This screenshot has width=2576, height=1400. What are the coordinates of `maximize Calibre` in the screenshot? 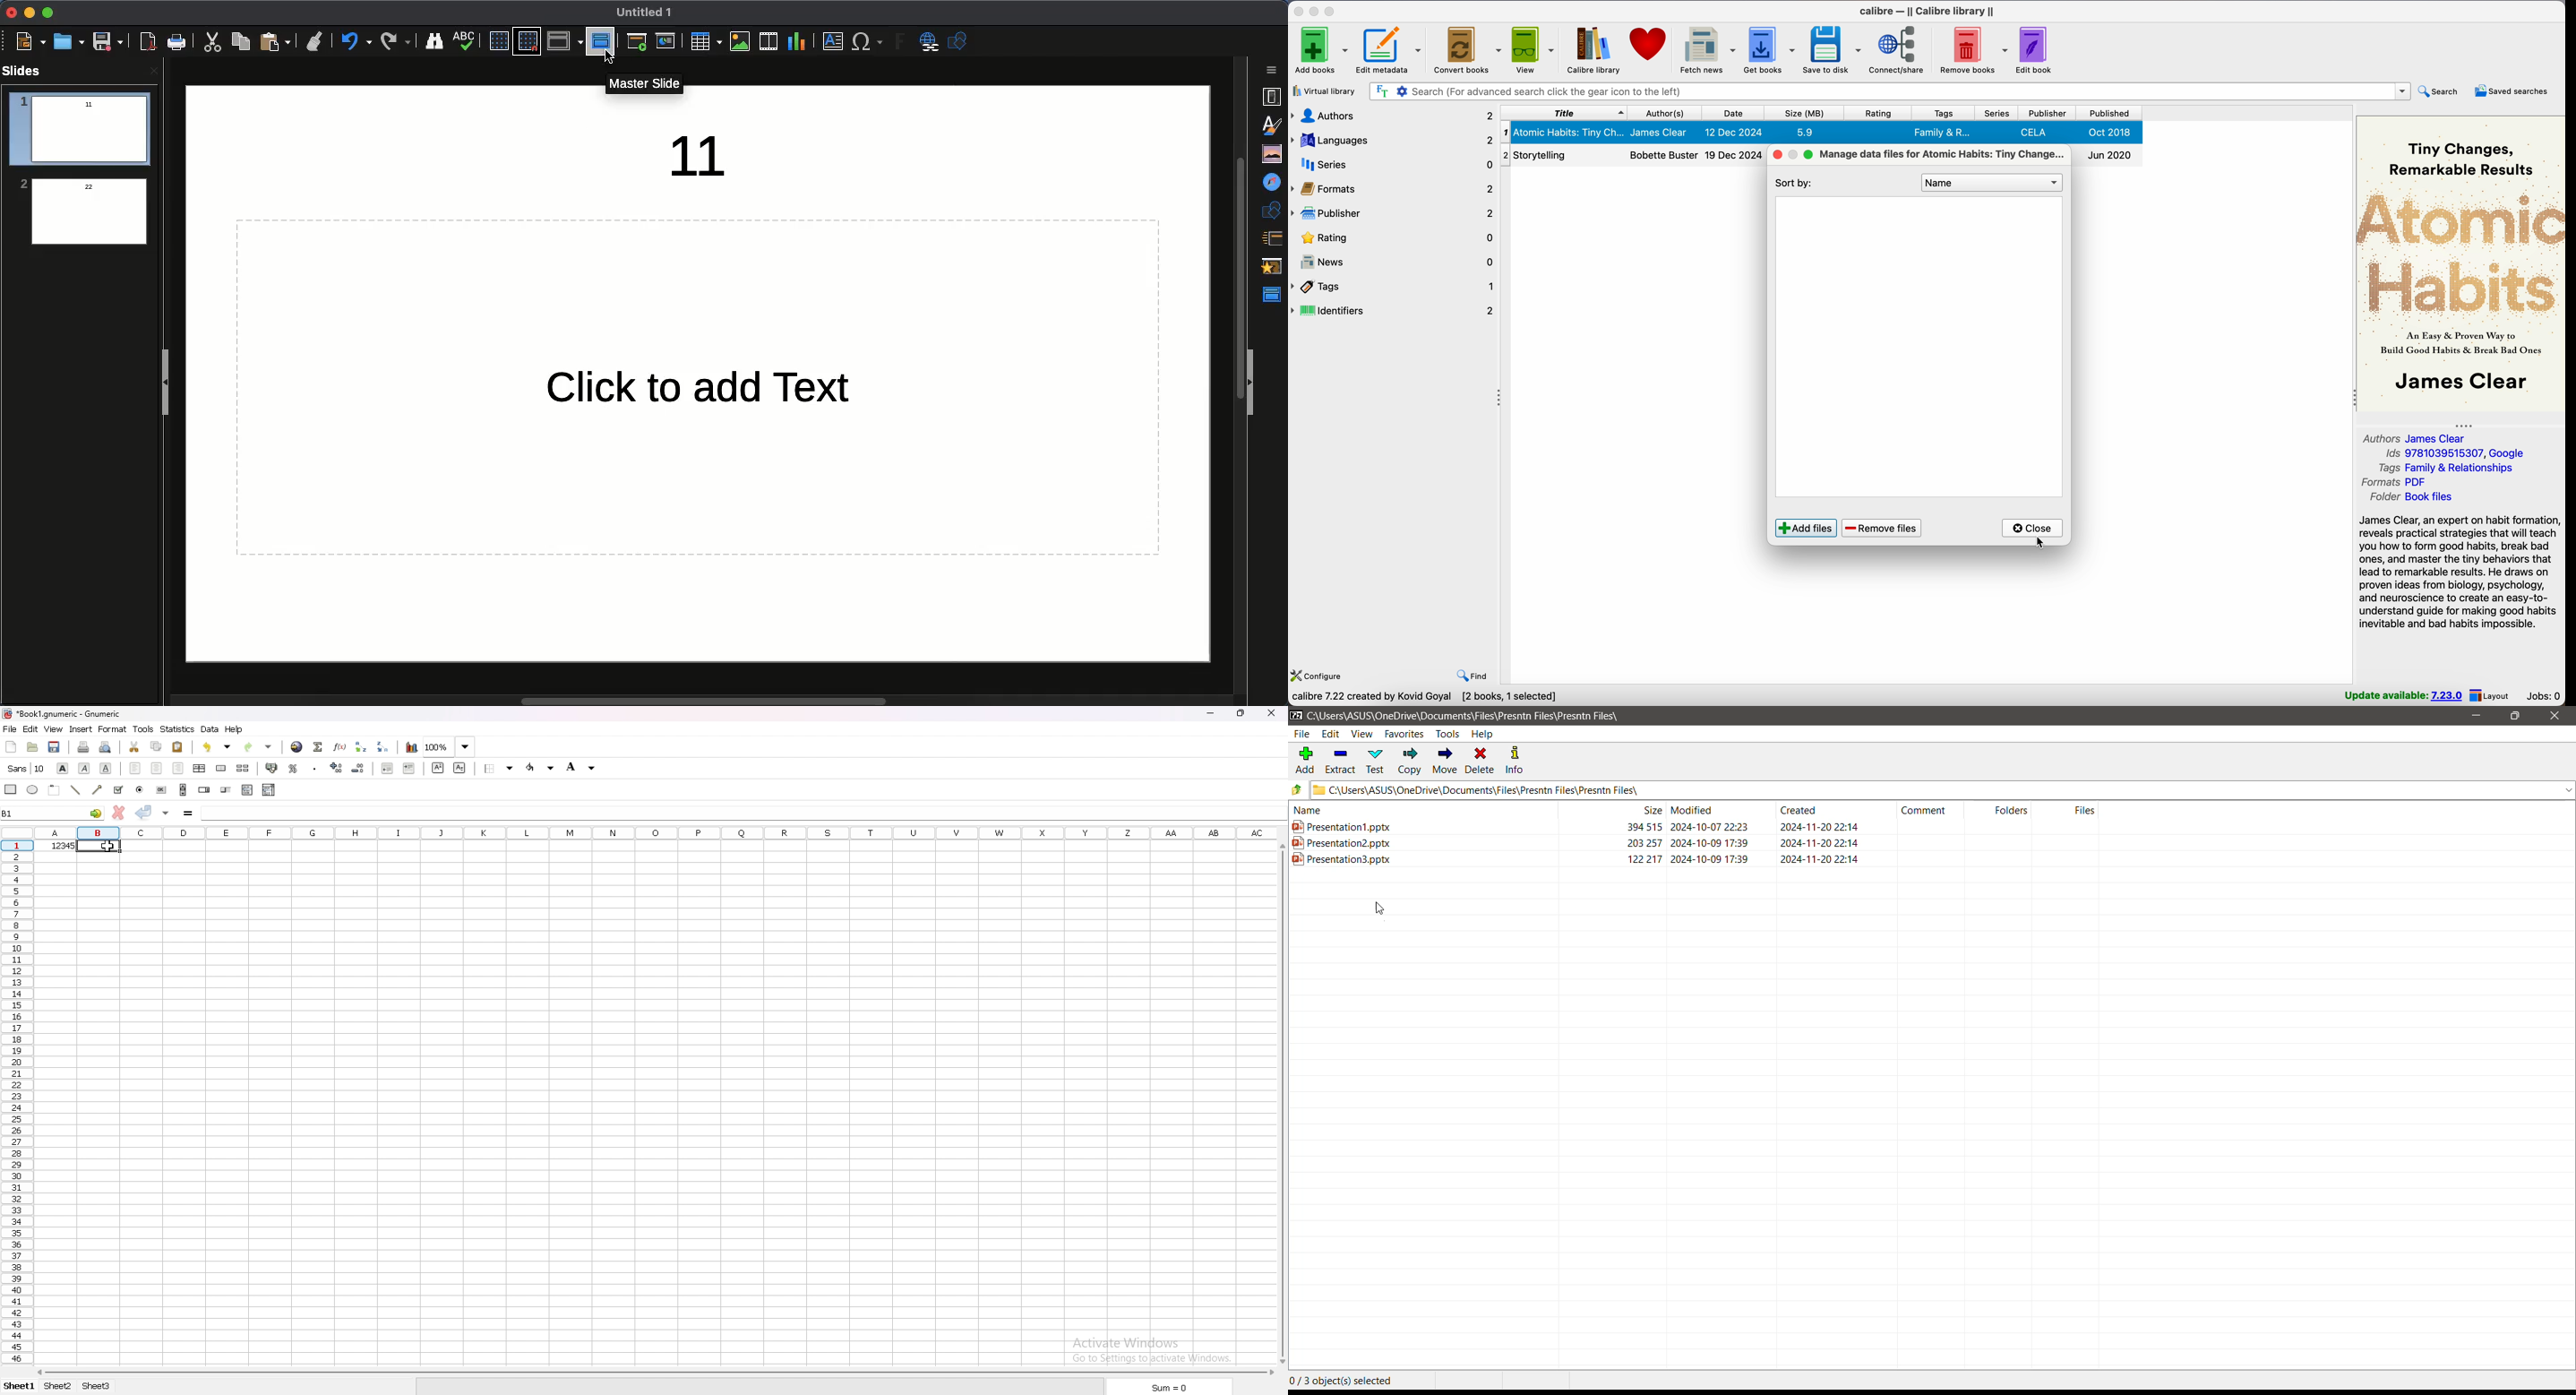 It's located at (1330, 10).